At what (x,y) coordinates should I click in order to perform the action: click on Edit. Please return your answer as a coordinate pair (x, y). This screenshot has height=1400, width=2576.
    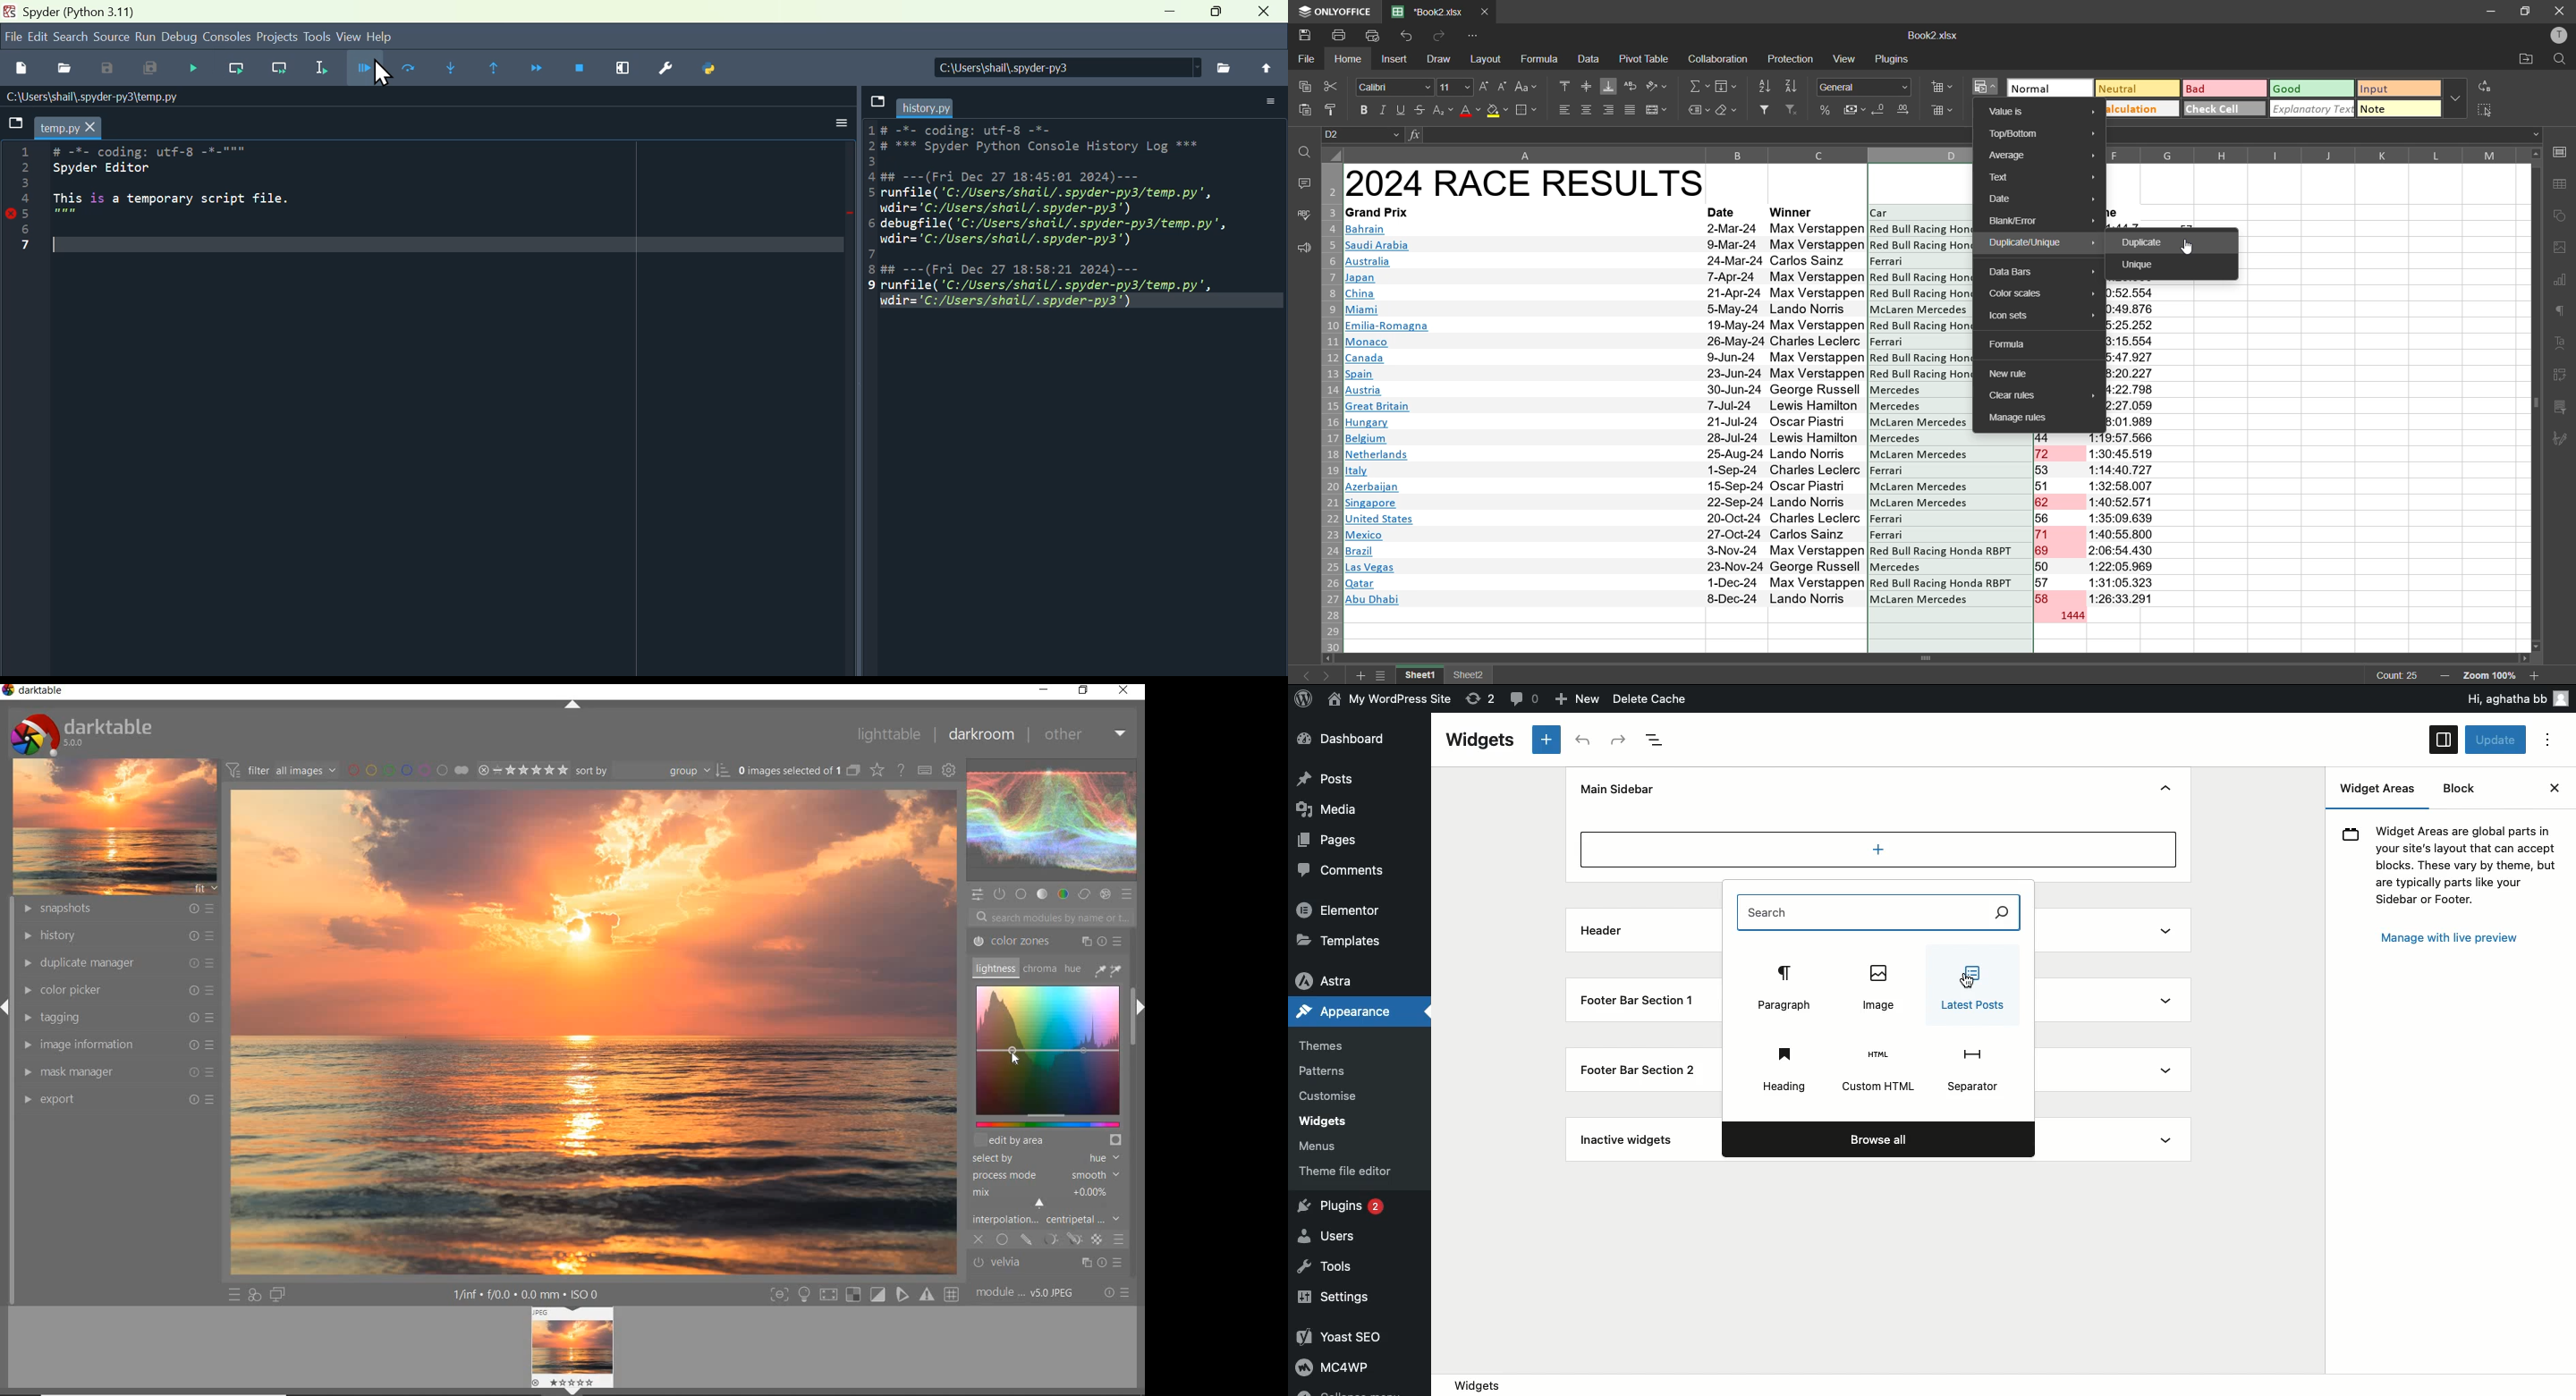
    Looking at the image, I should click on (38, 38).